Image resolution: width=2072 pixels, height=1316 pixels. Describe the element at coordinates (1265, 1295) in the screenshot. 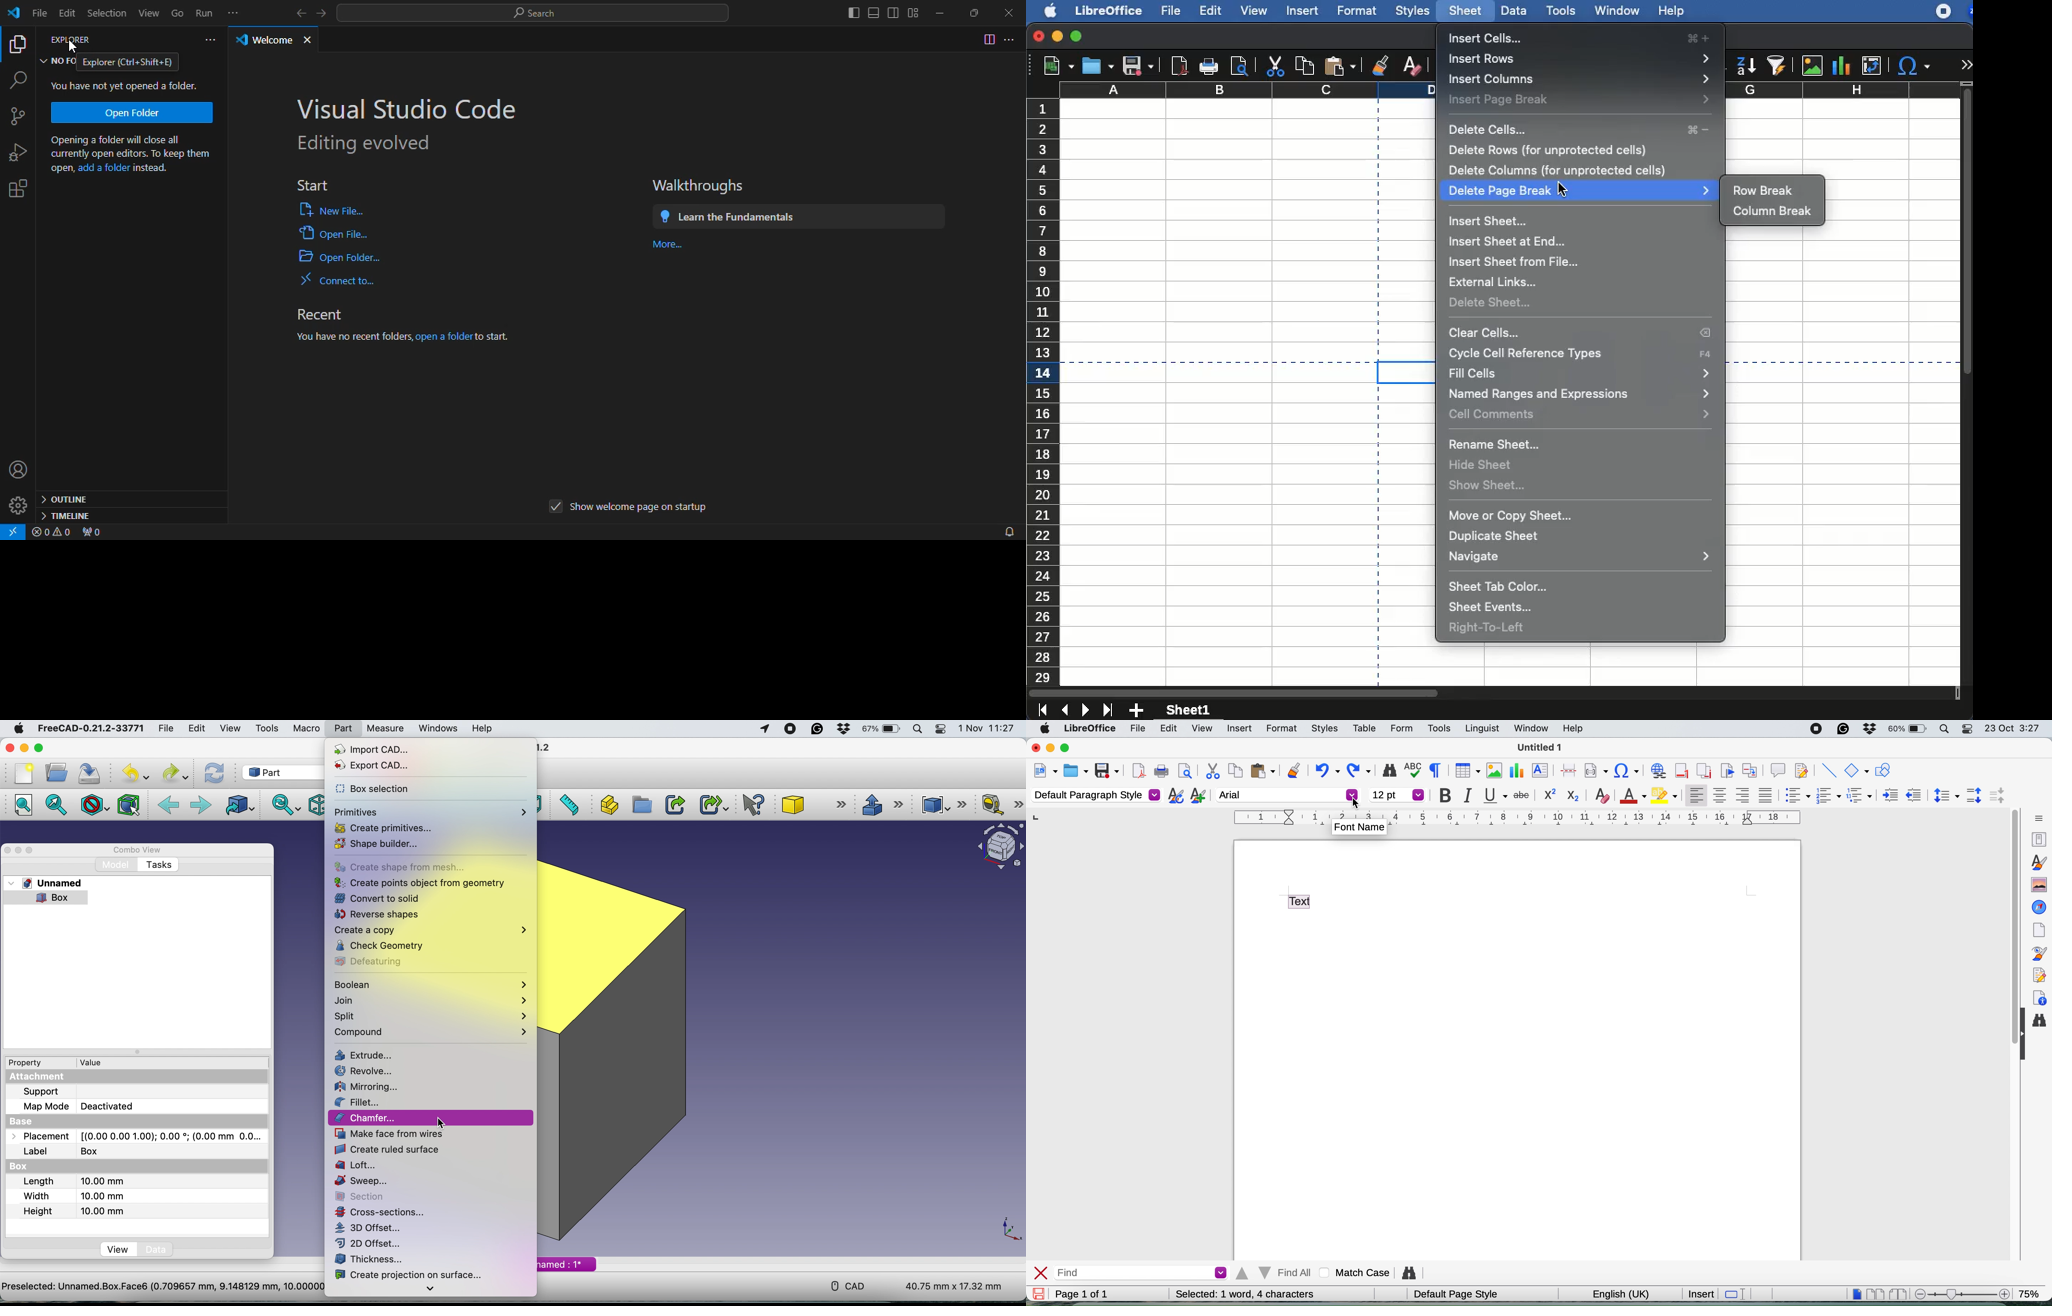

I see `word and character count` at that location.